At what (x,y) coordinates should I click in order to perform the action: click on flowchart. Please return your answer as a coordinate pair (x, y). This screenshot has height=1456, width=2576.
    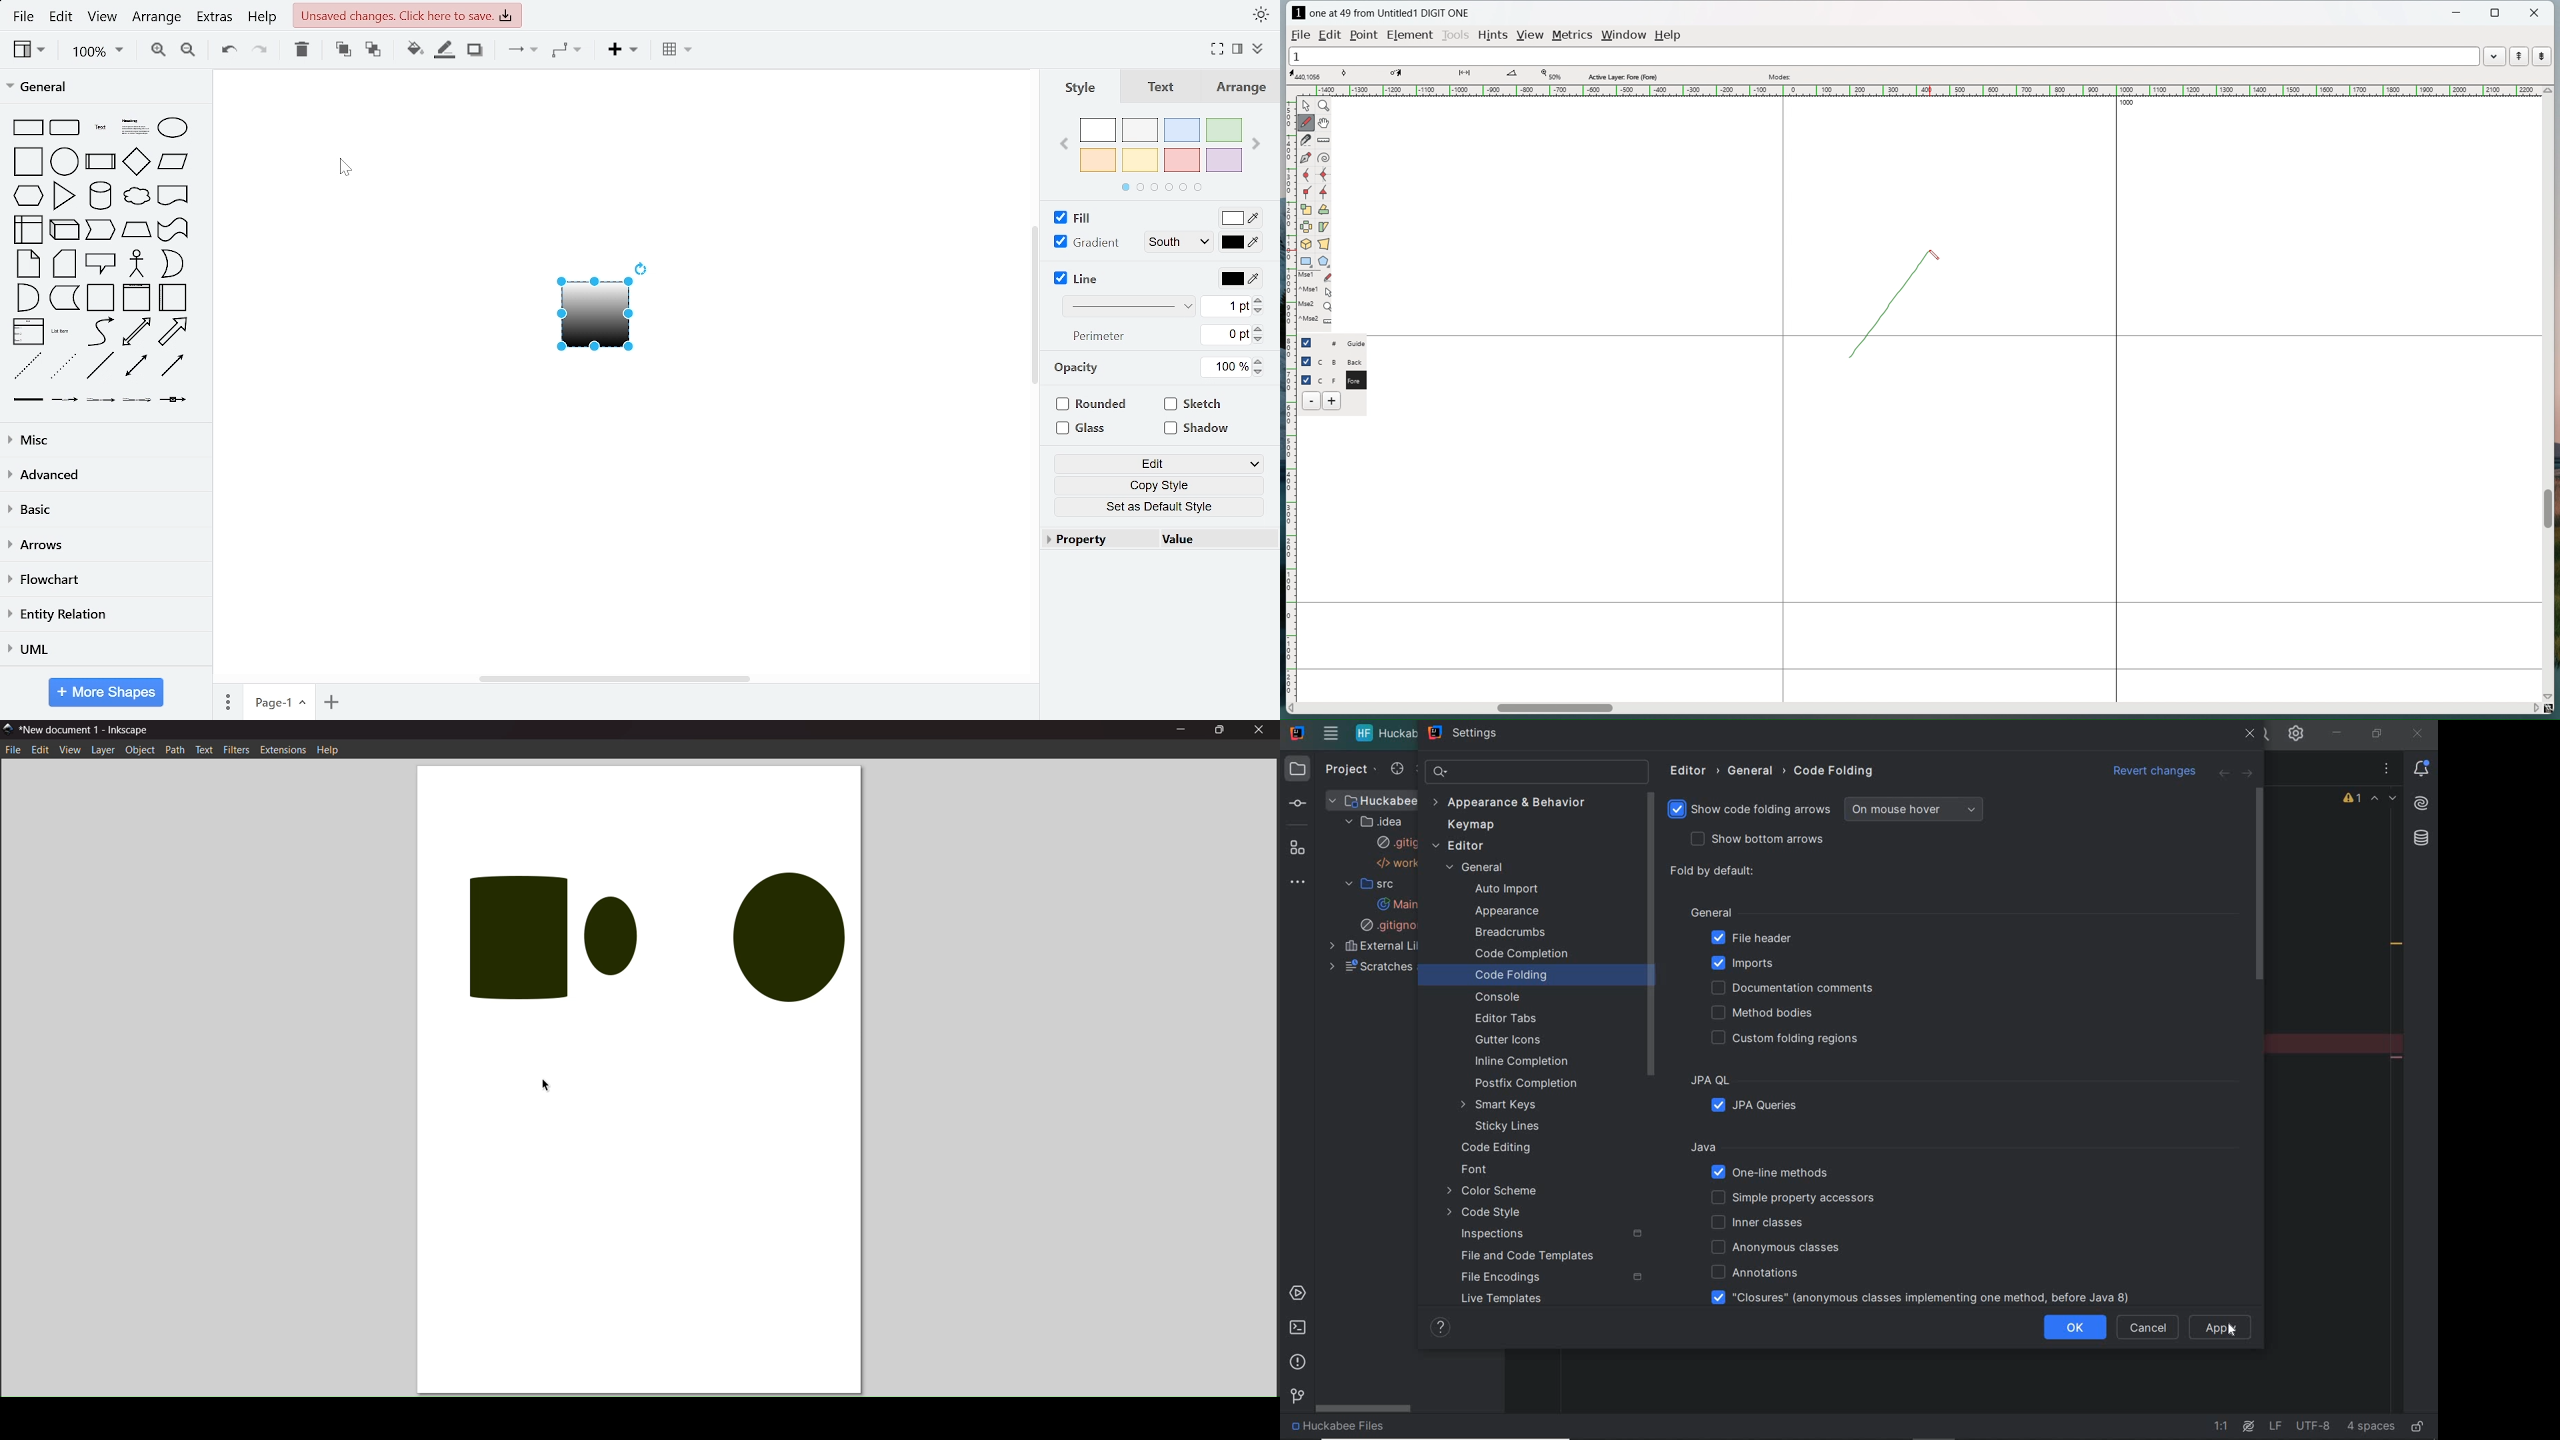
    Looking at the image, I should click on (105, 580).